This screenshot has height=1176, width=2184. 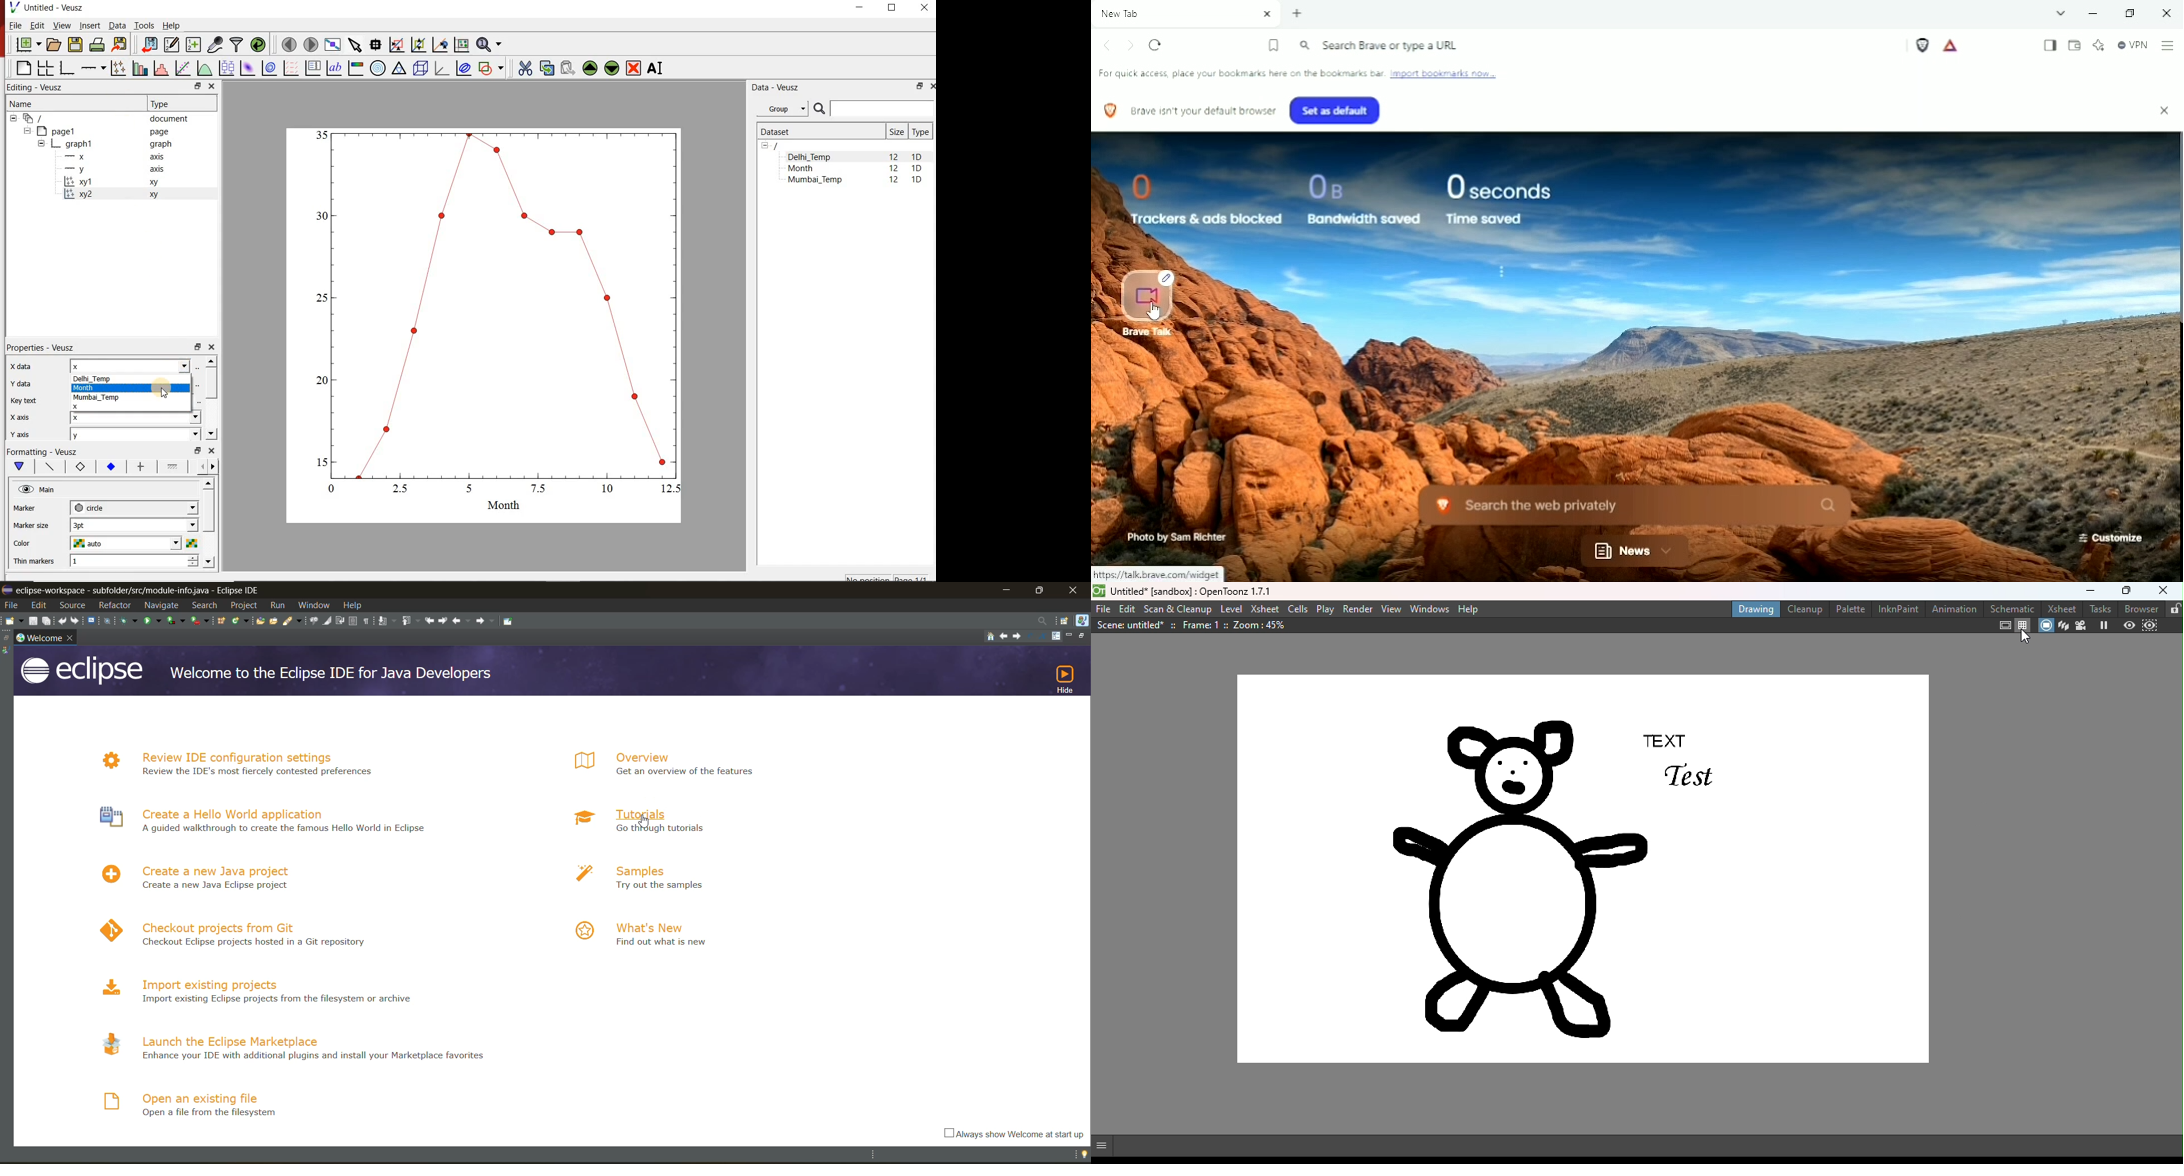 I want to click on search, so click(x=205, y=605).